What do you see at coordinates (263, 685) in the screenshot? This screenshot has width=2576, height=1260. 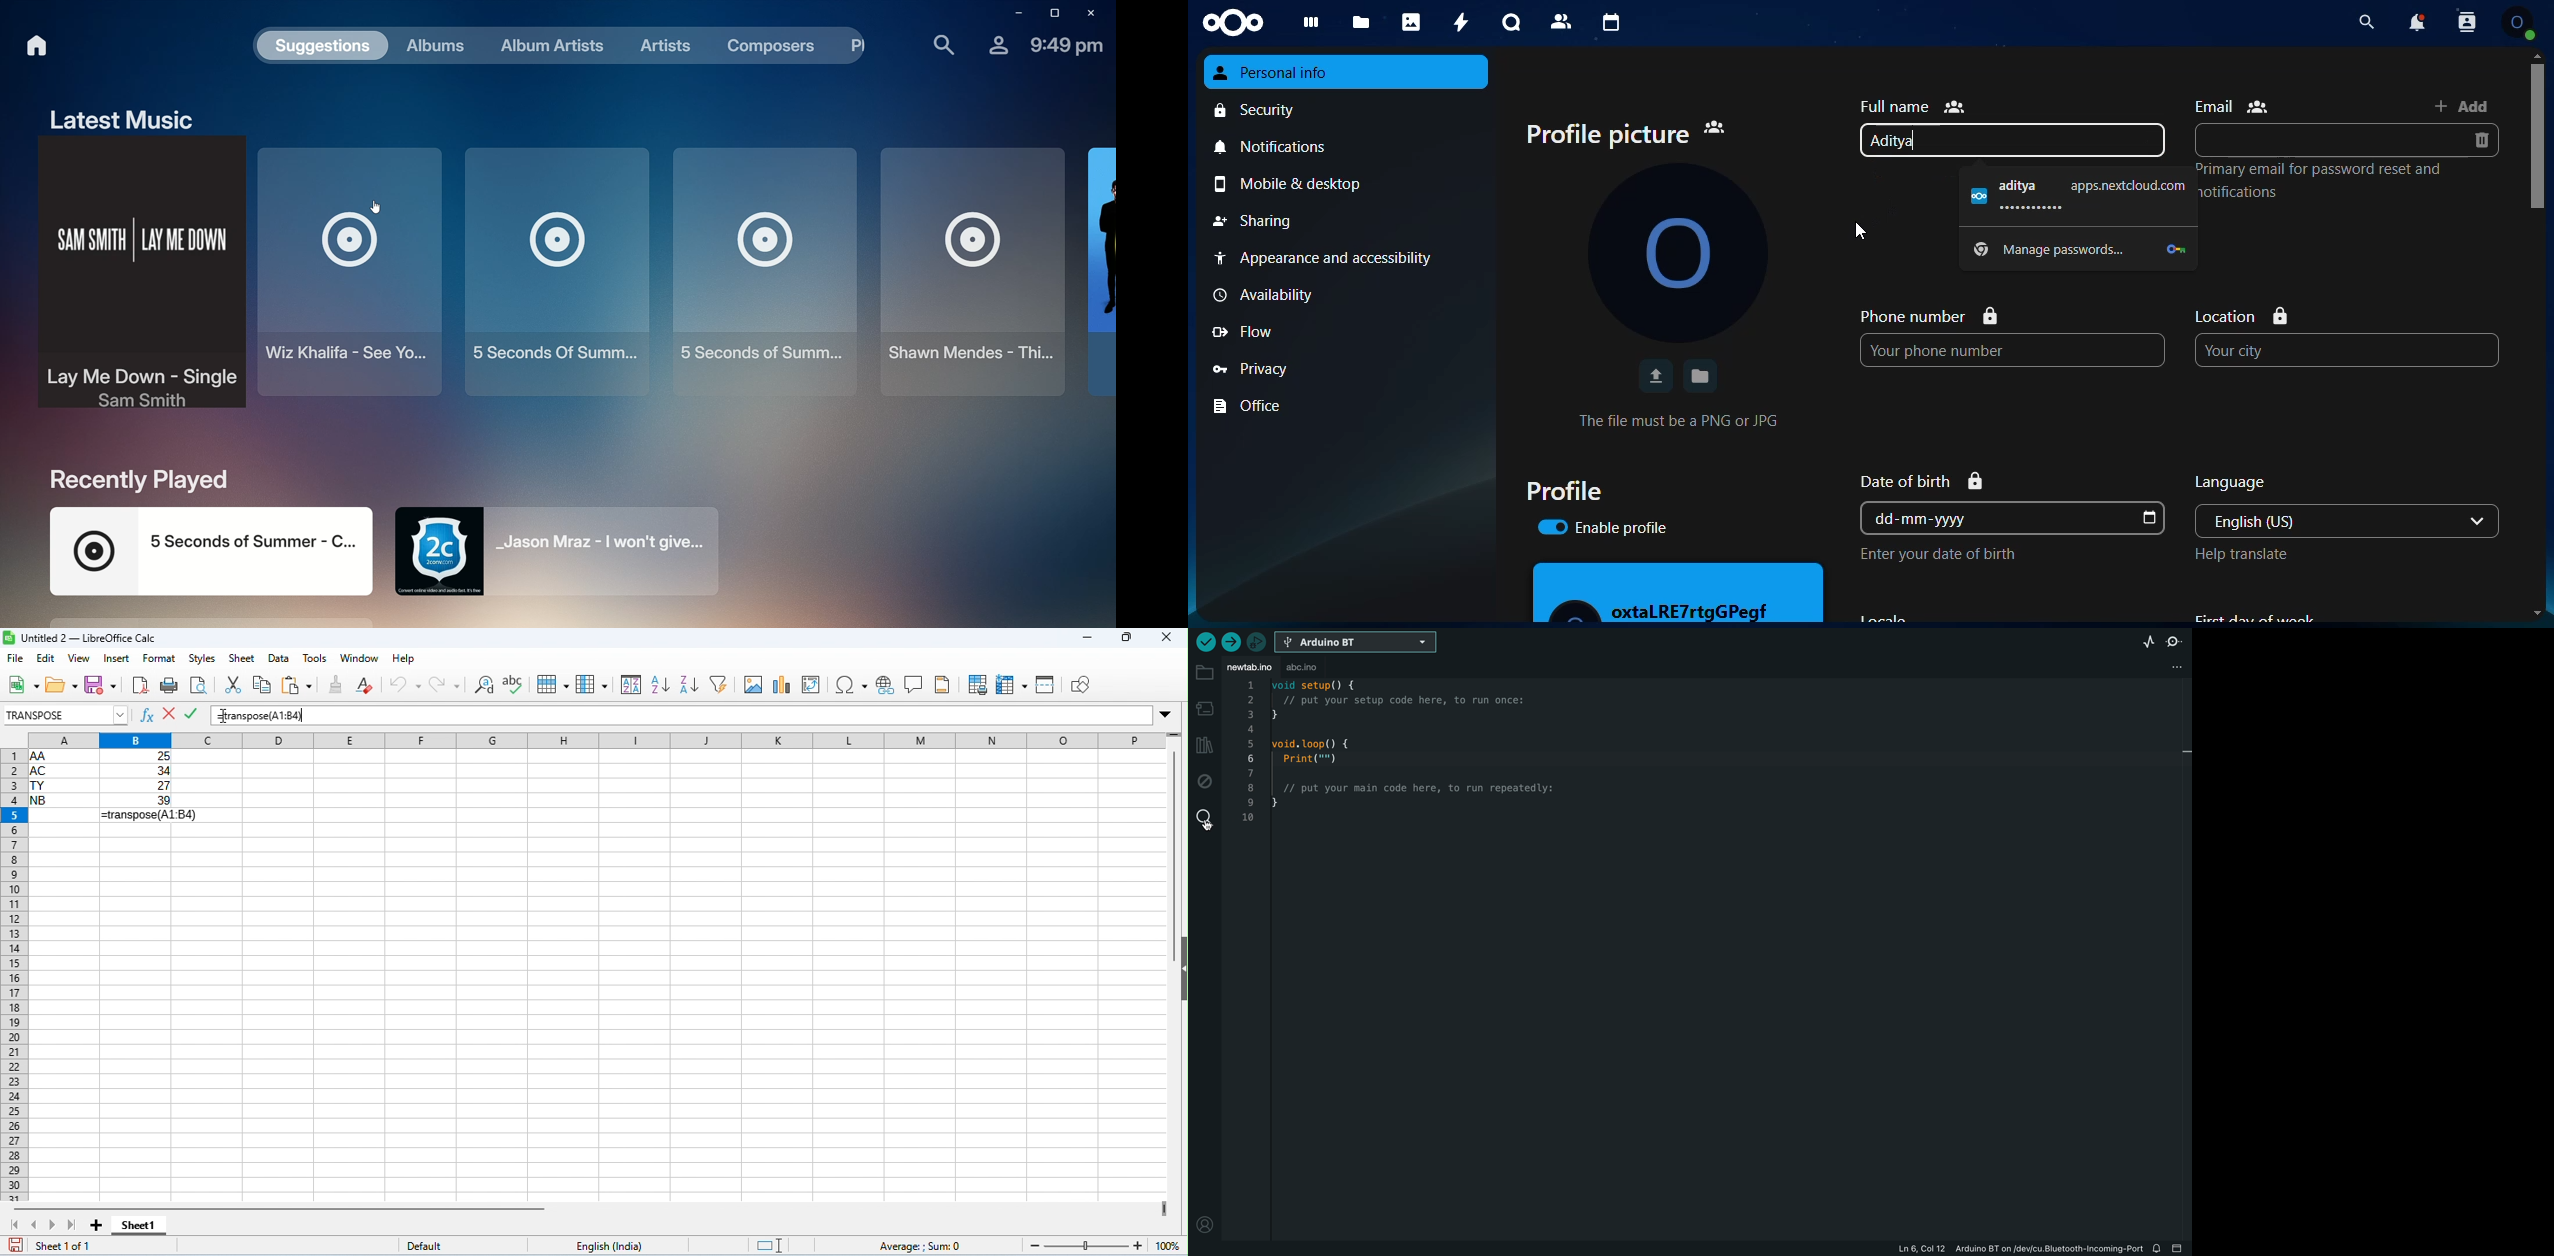 I see `copy` at bounding box center [263, 685].